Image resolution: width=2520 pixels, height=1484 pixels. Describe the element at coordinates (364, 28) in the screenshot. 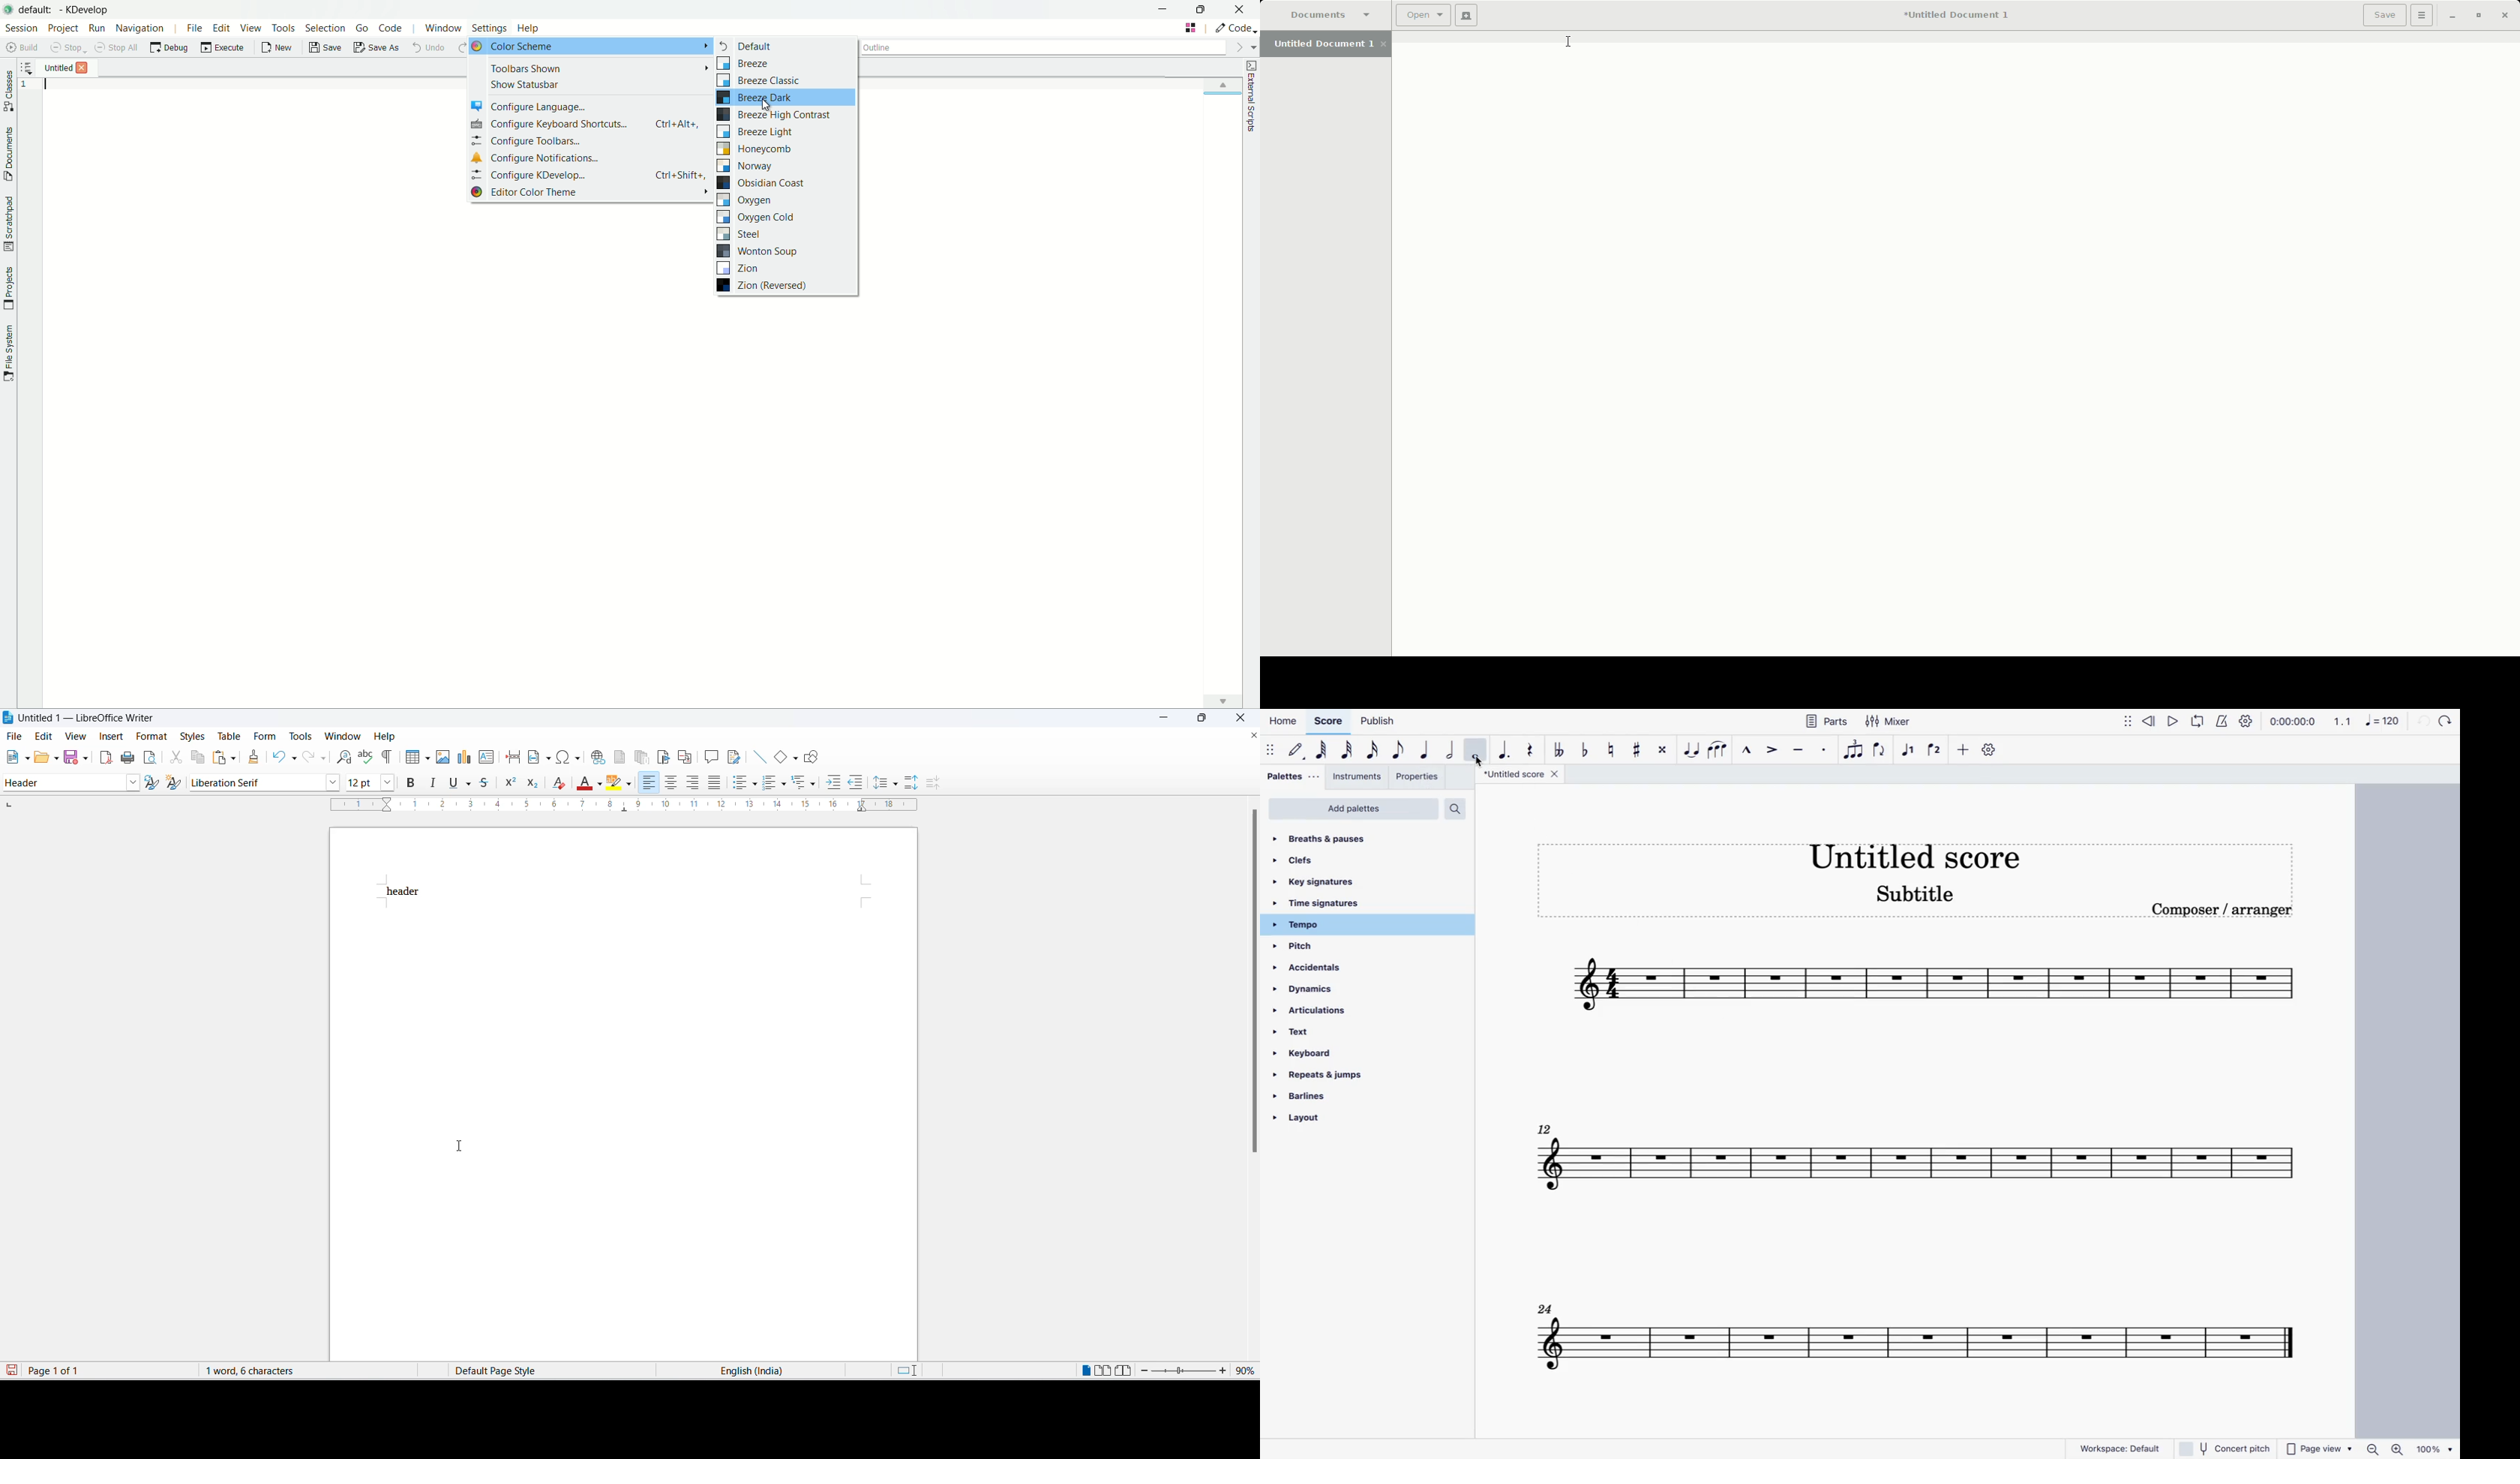

I see `go` at that location.